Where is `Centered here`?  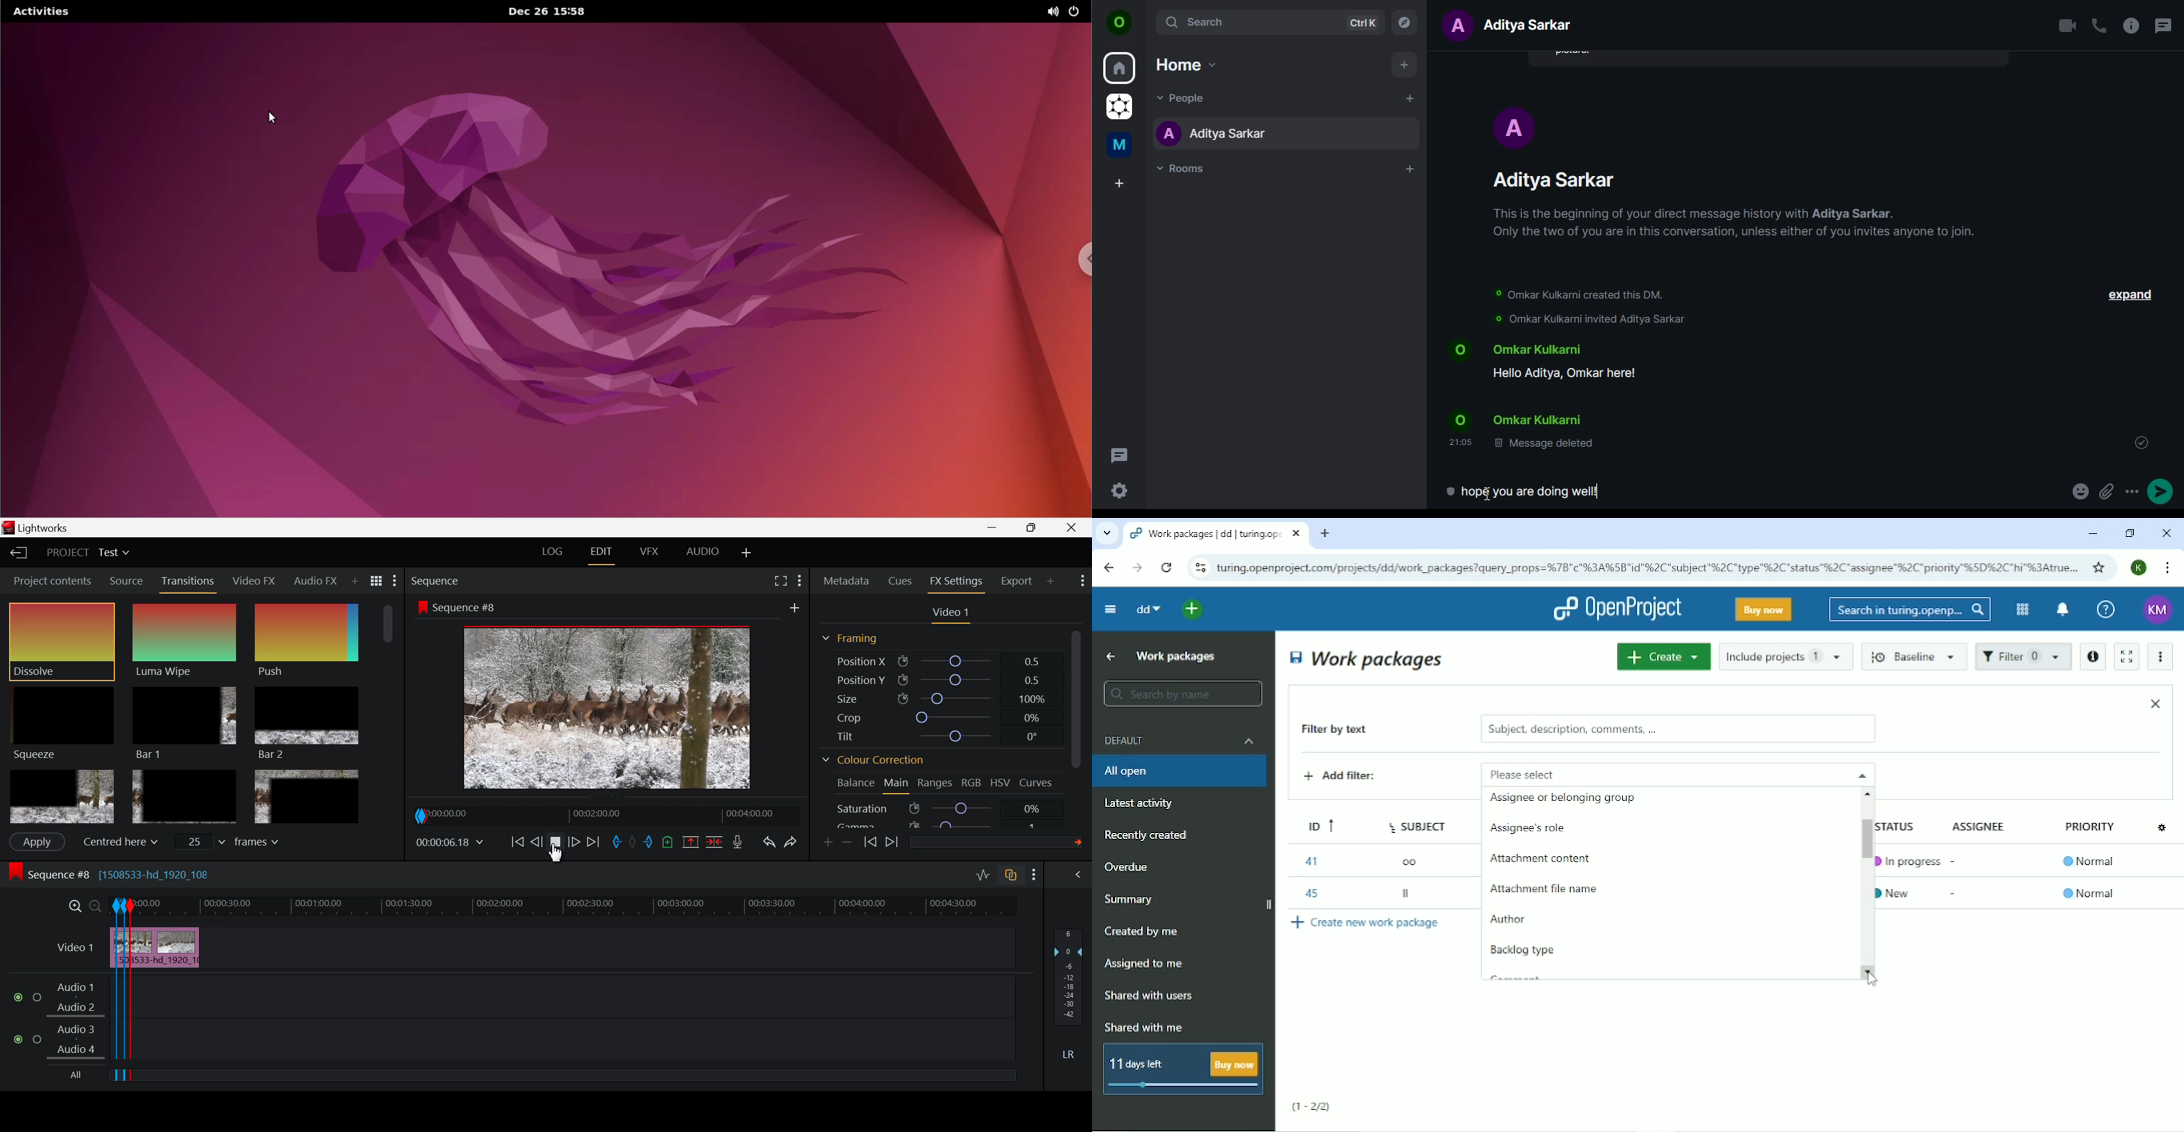
Centered here is located at coordinates (117, 842).